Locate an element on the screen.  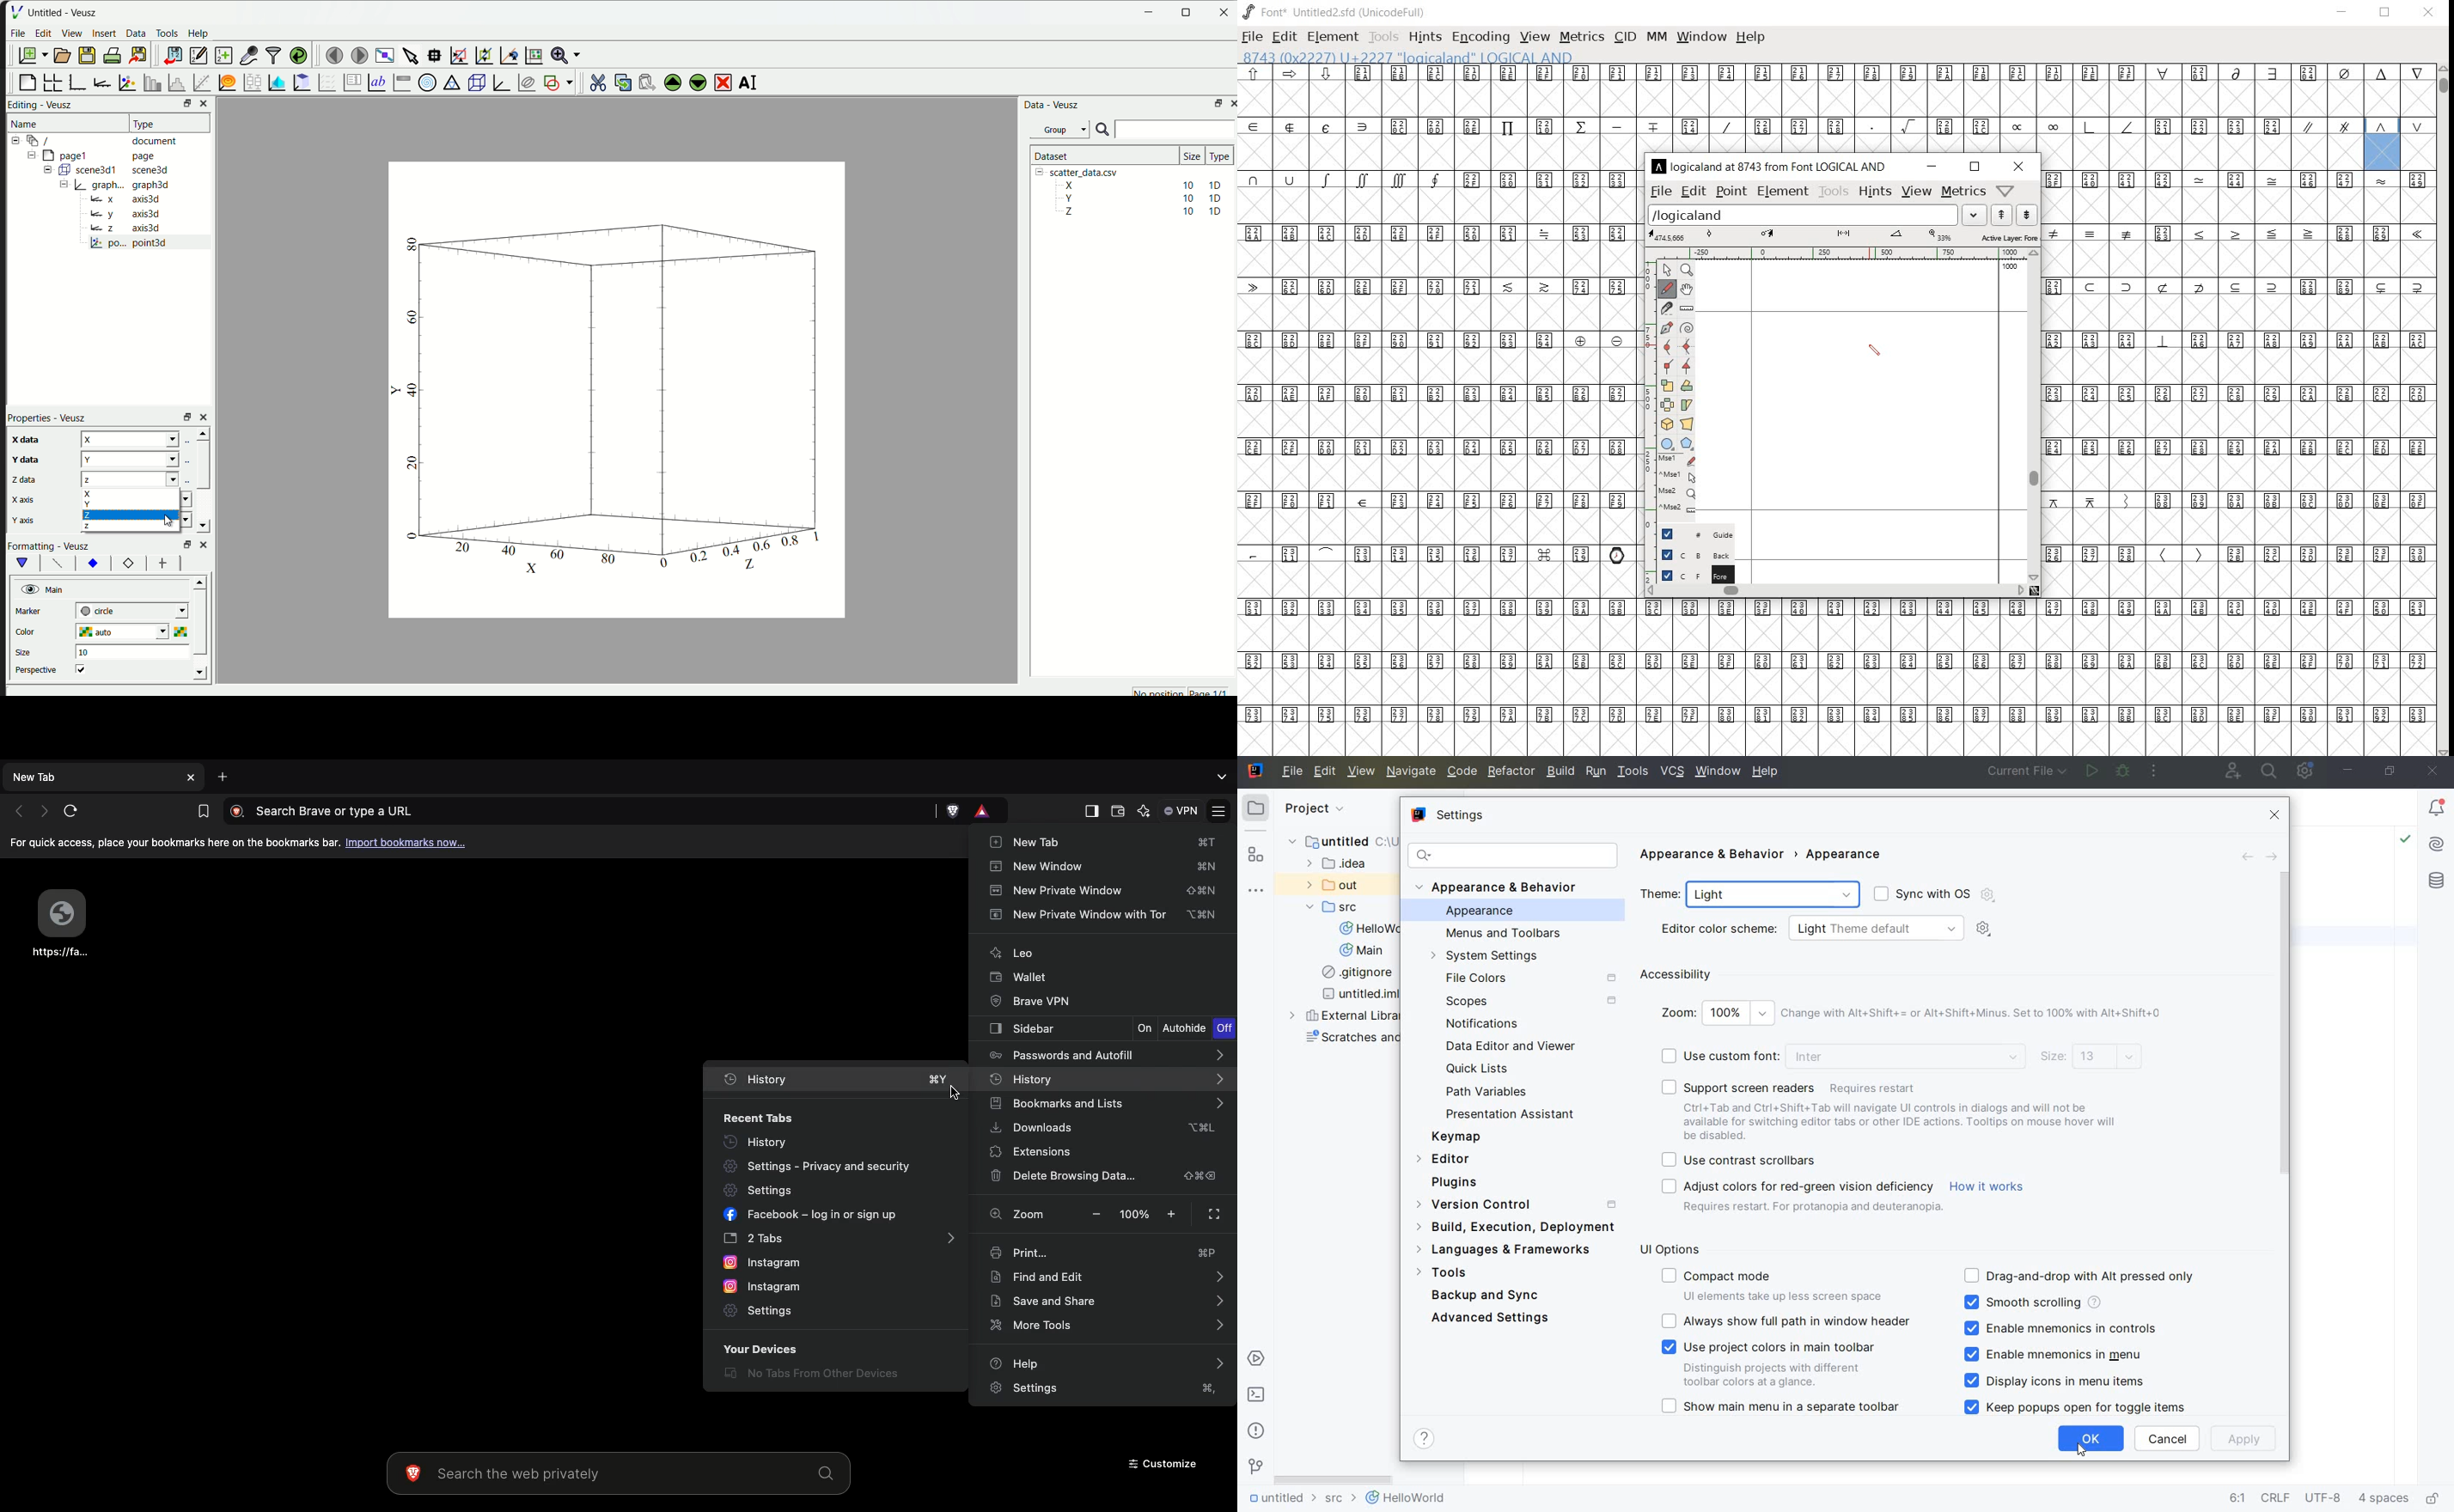
read datapoint on graph is located at coordinates (434, 55).